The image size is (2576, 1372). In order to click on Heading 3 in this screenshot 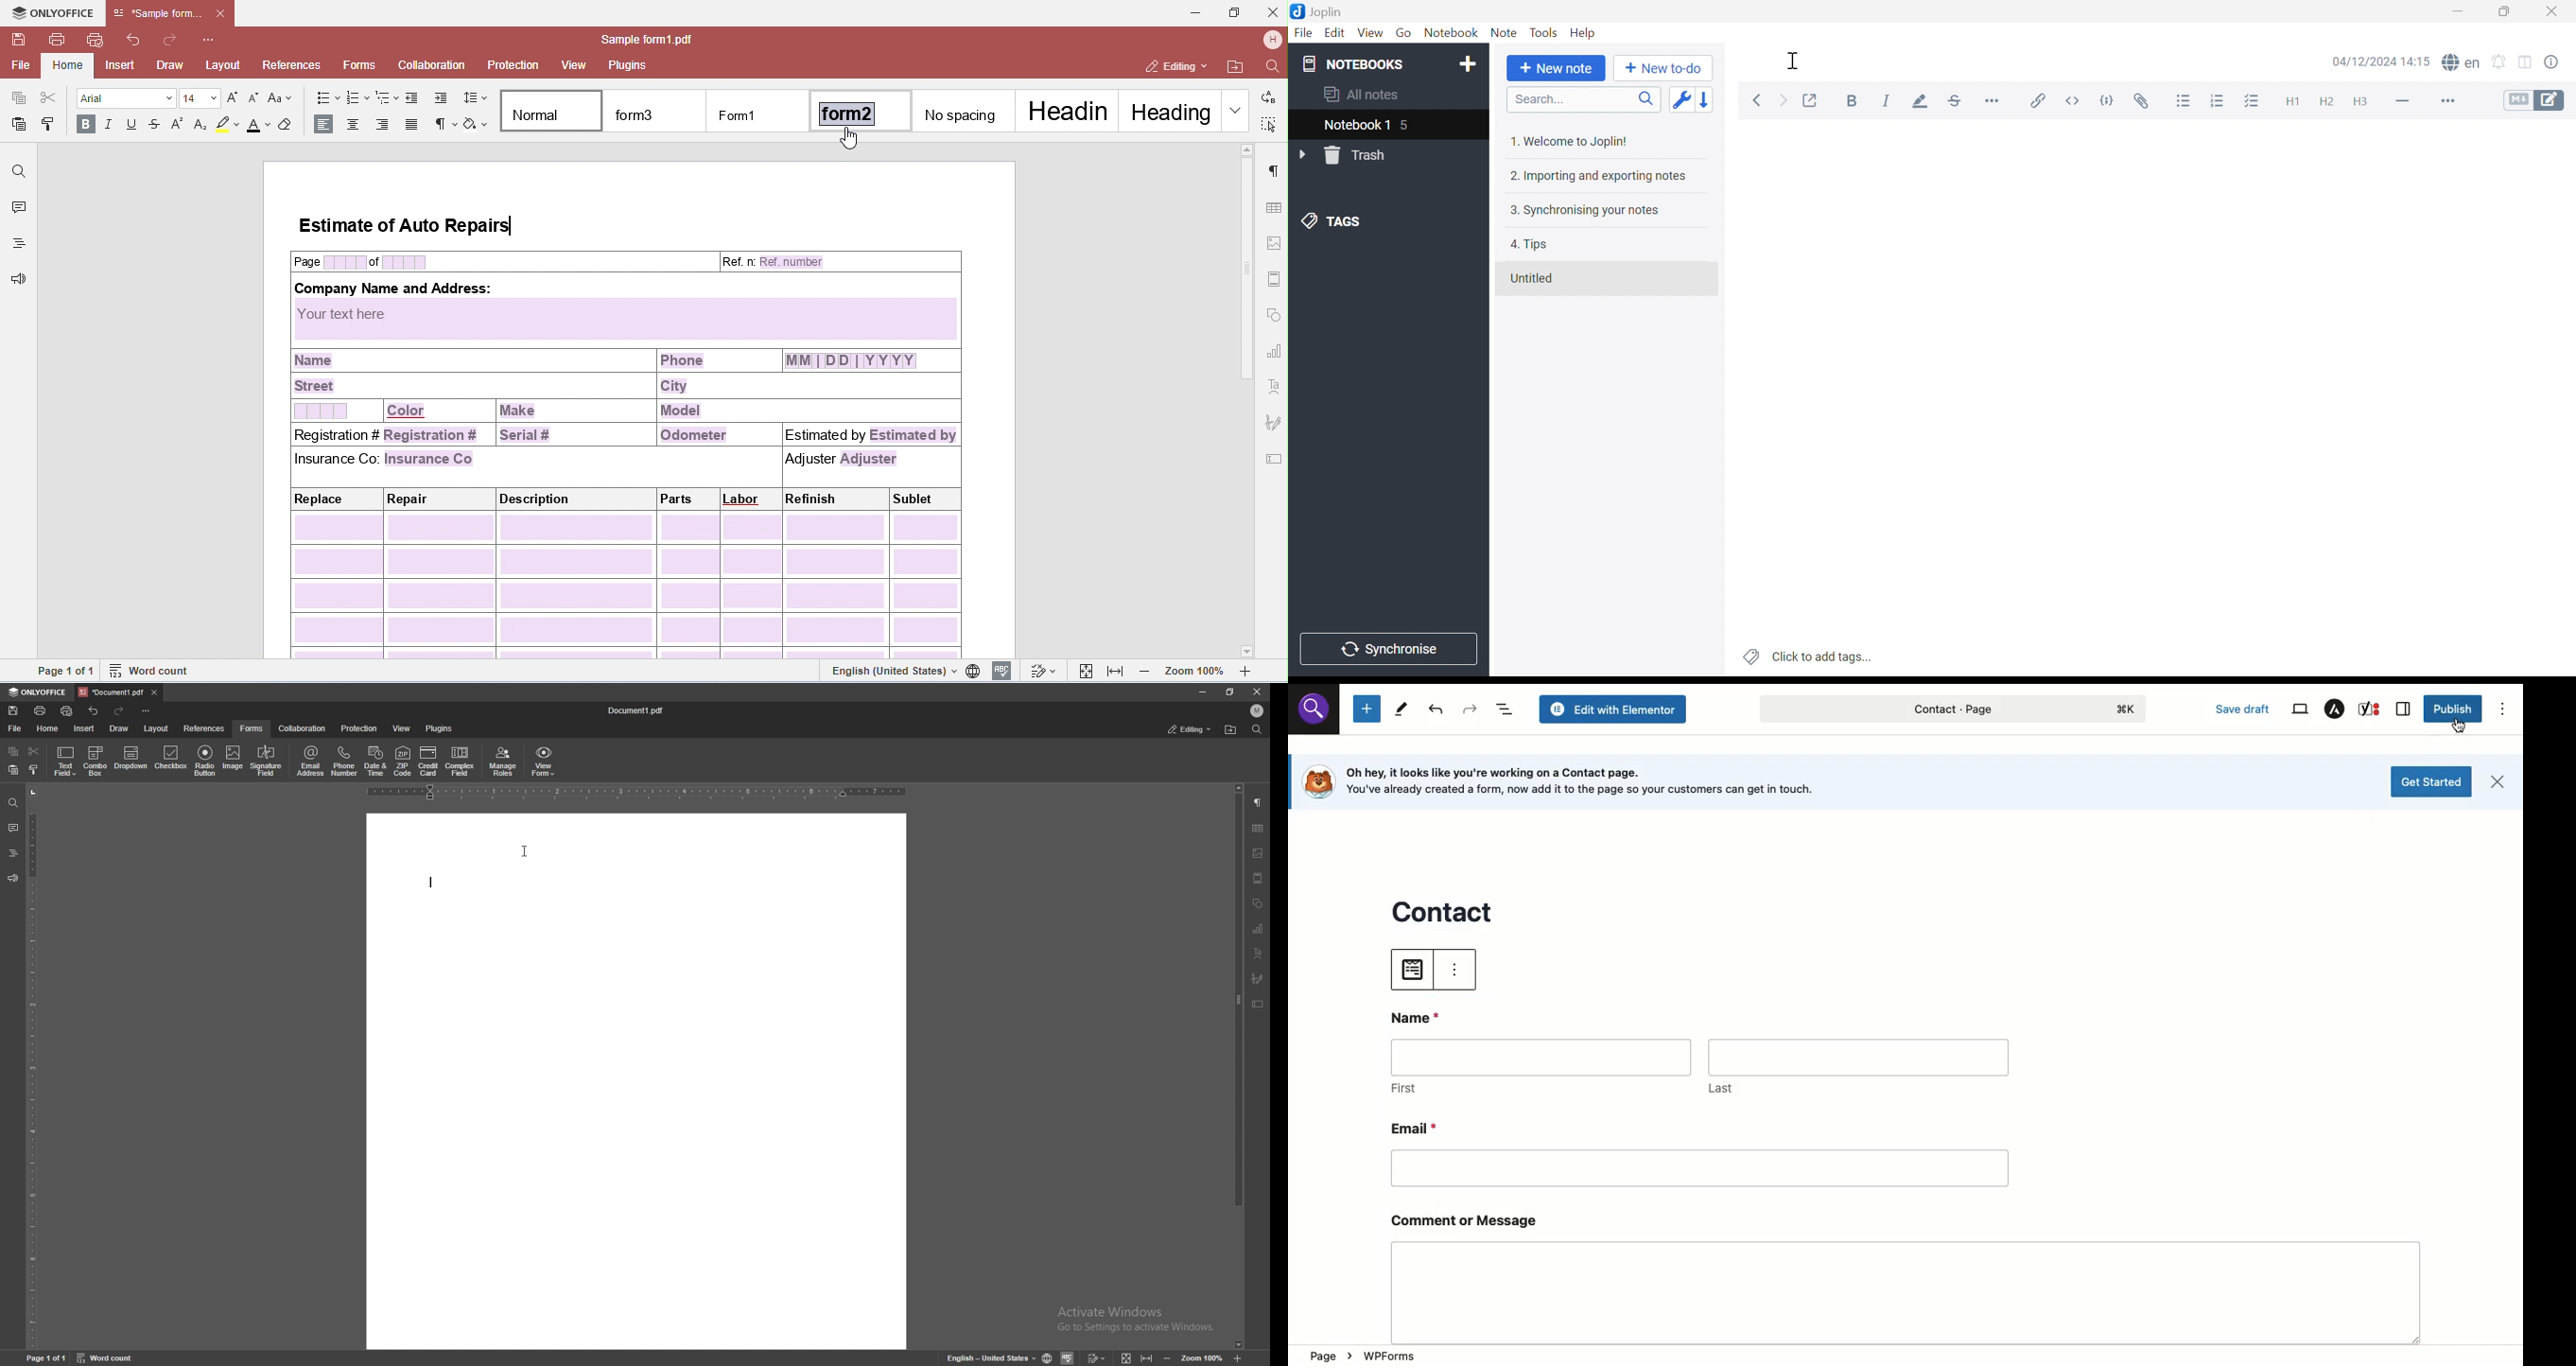, I will do `click(2359, 103)`.